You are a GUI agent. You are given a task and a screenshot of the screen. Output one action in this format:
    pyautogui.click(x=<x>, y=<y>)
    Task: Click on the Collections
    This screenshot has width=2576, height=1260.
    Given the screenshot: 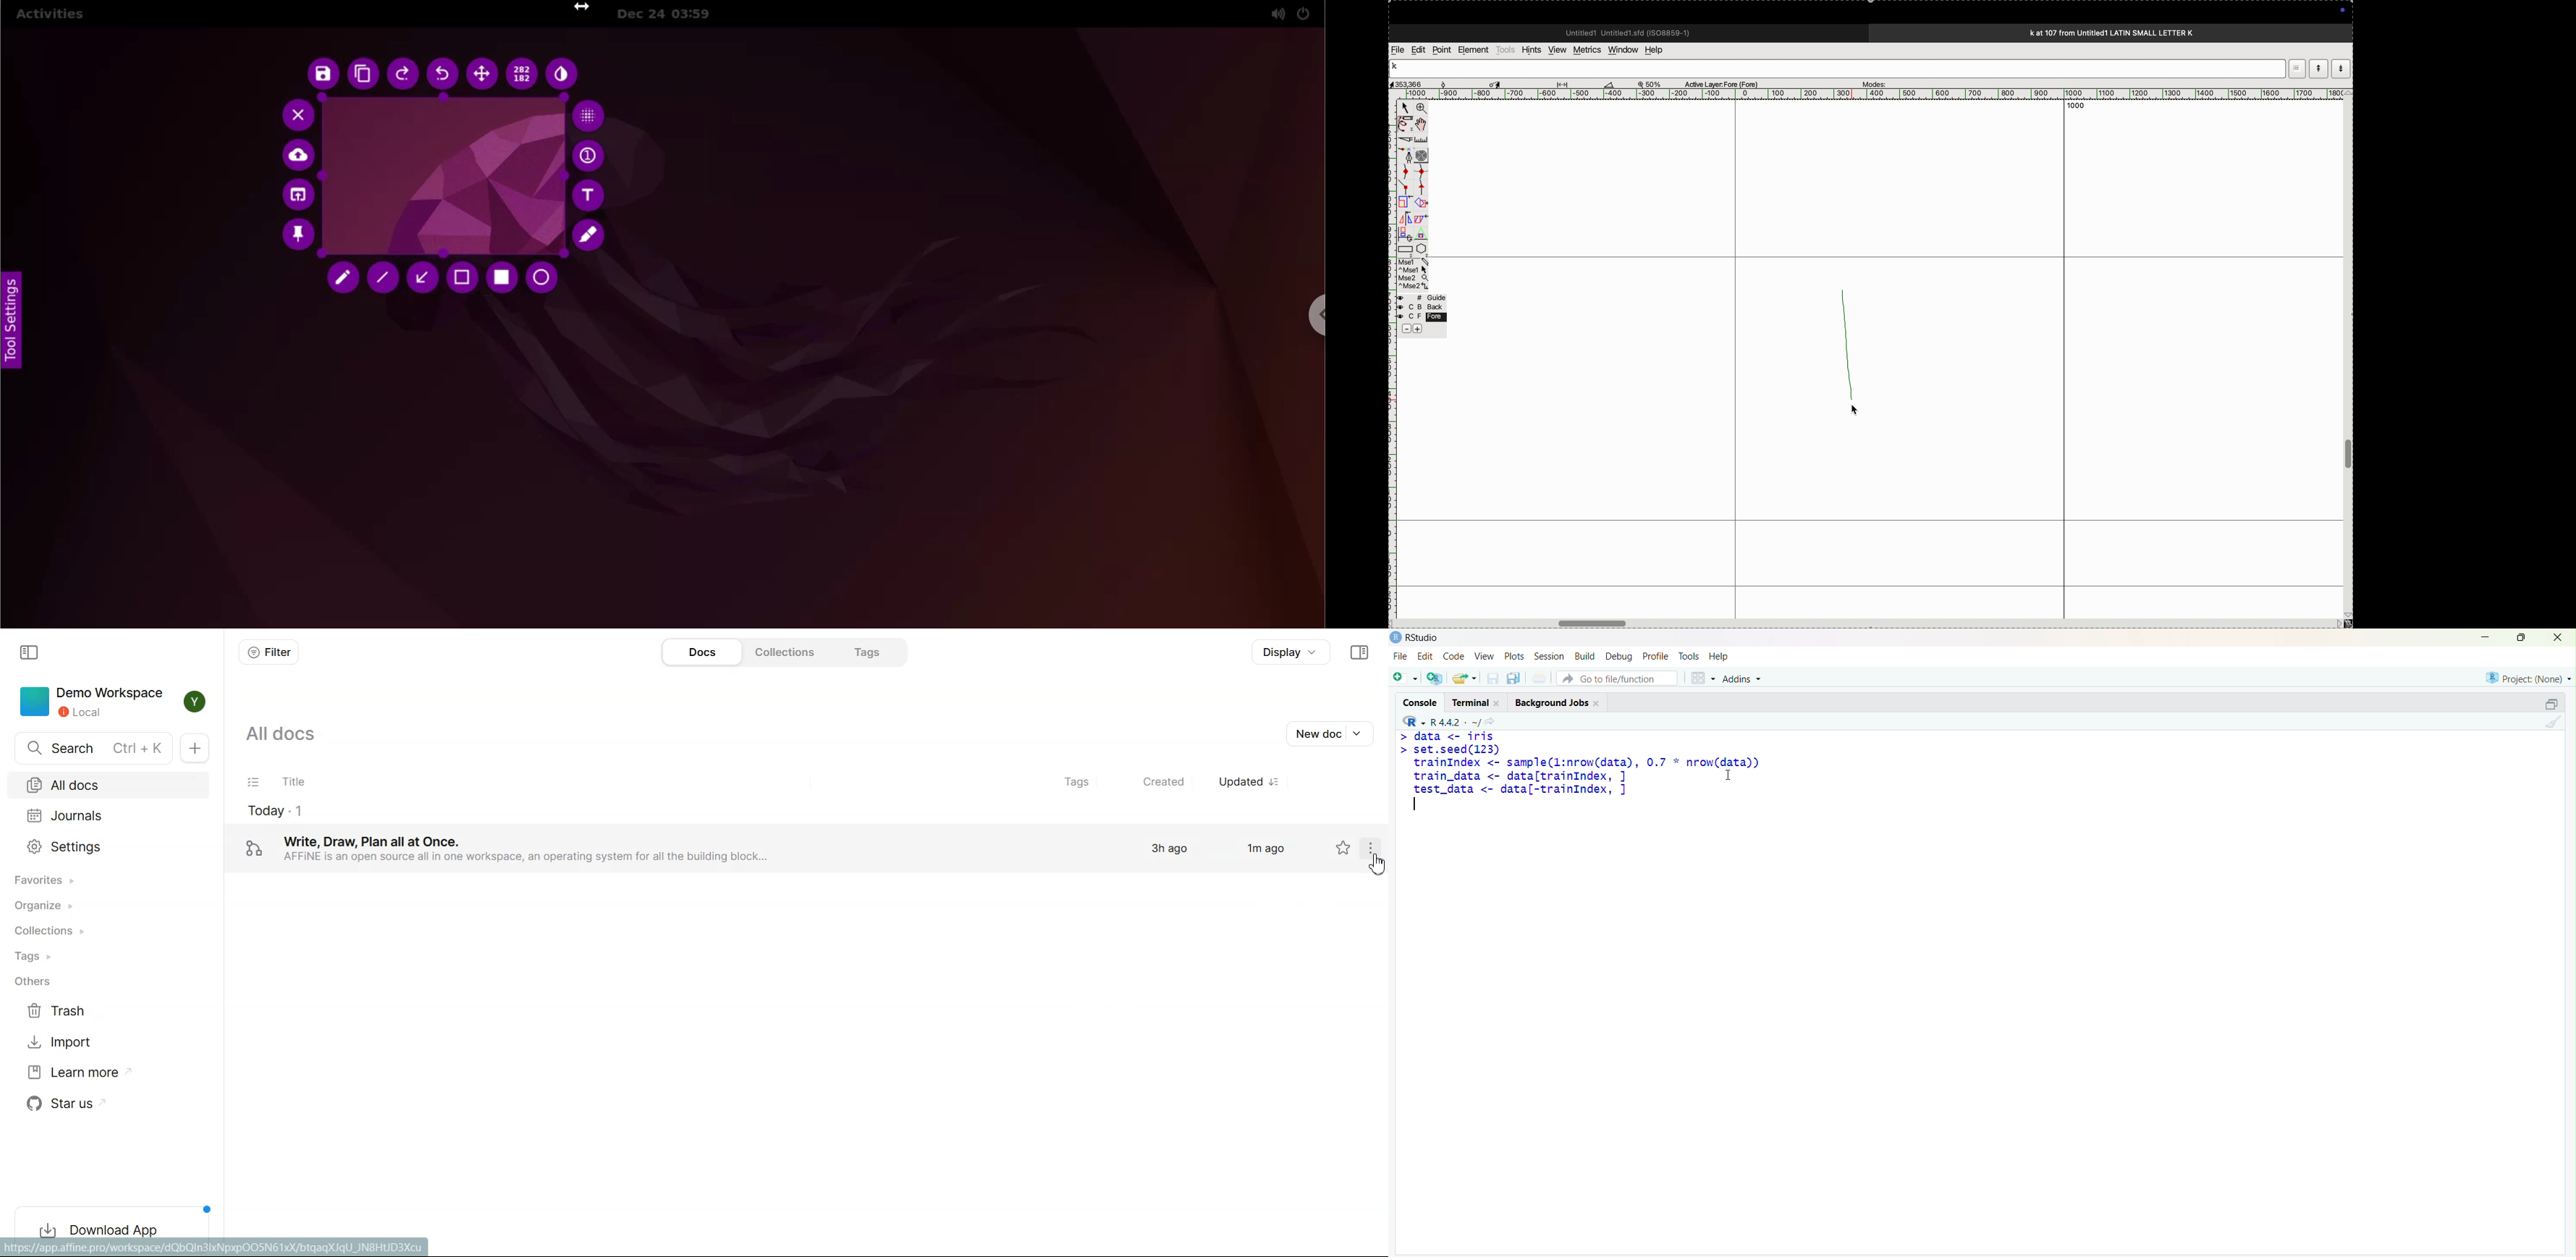 What is the action you would take?
    pyautogui.click(x=108, y=932)
    